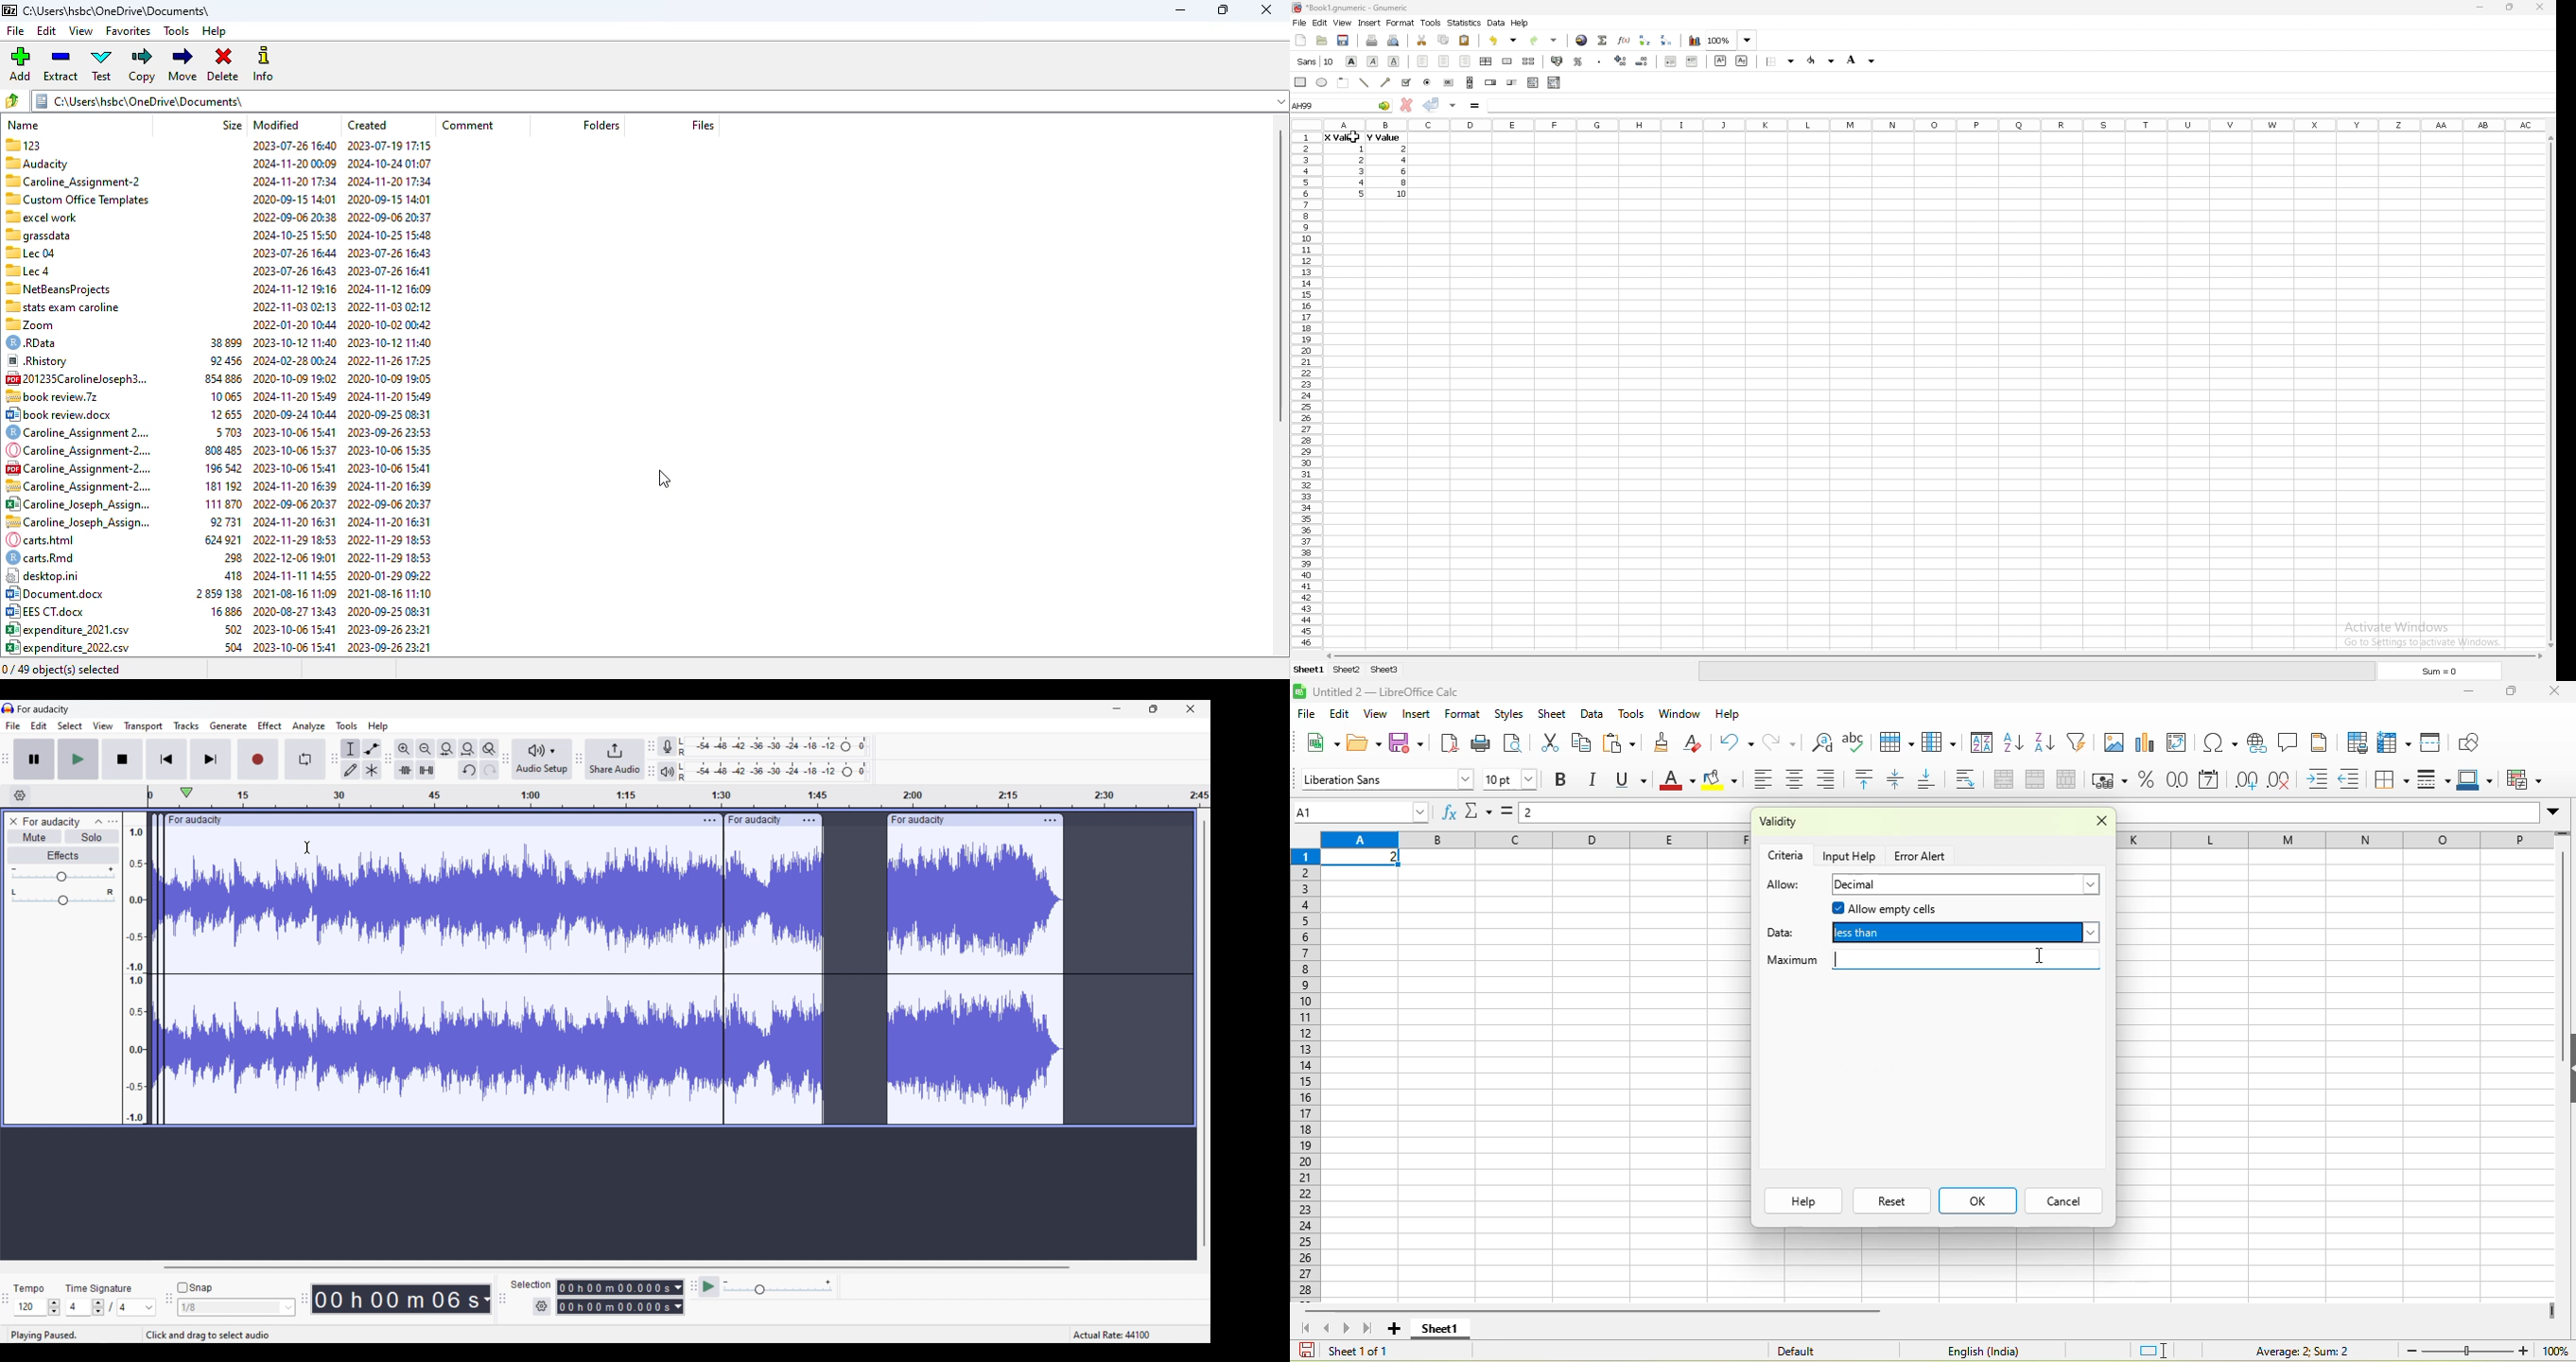  Describe the element at coordinates (1784, 886) in the screenshot. I see `allow` at that location.